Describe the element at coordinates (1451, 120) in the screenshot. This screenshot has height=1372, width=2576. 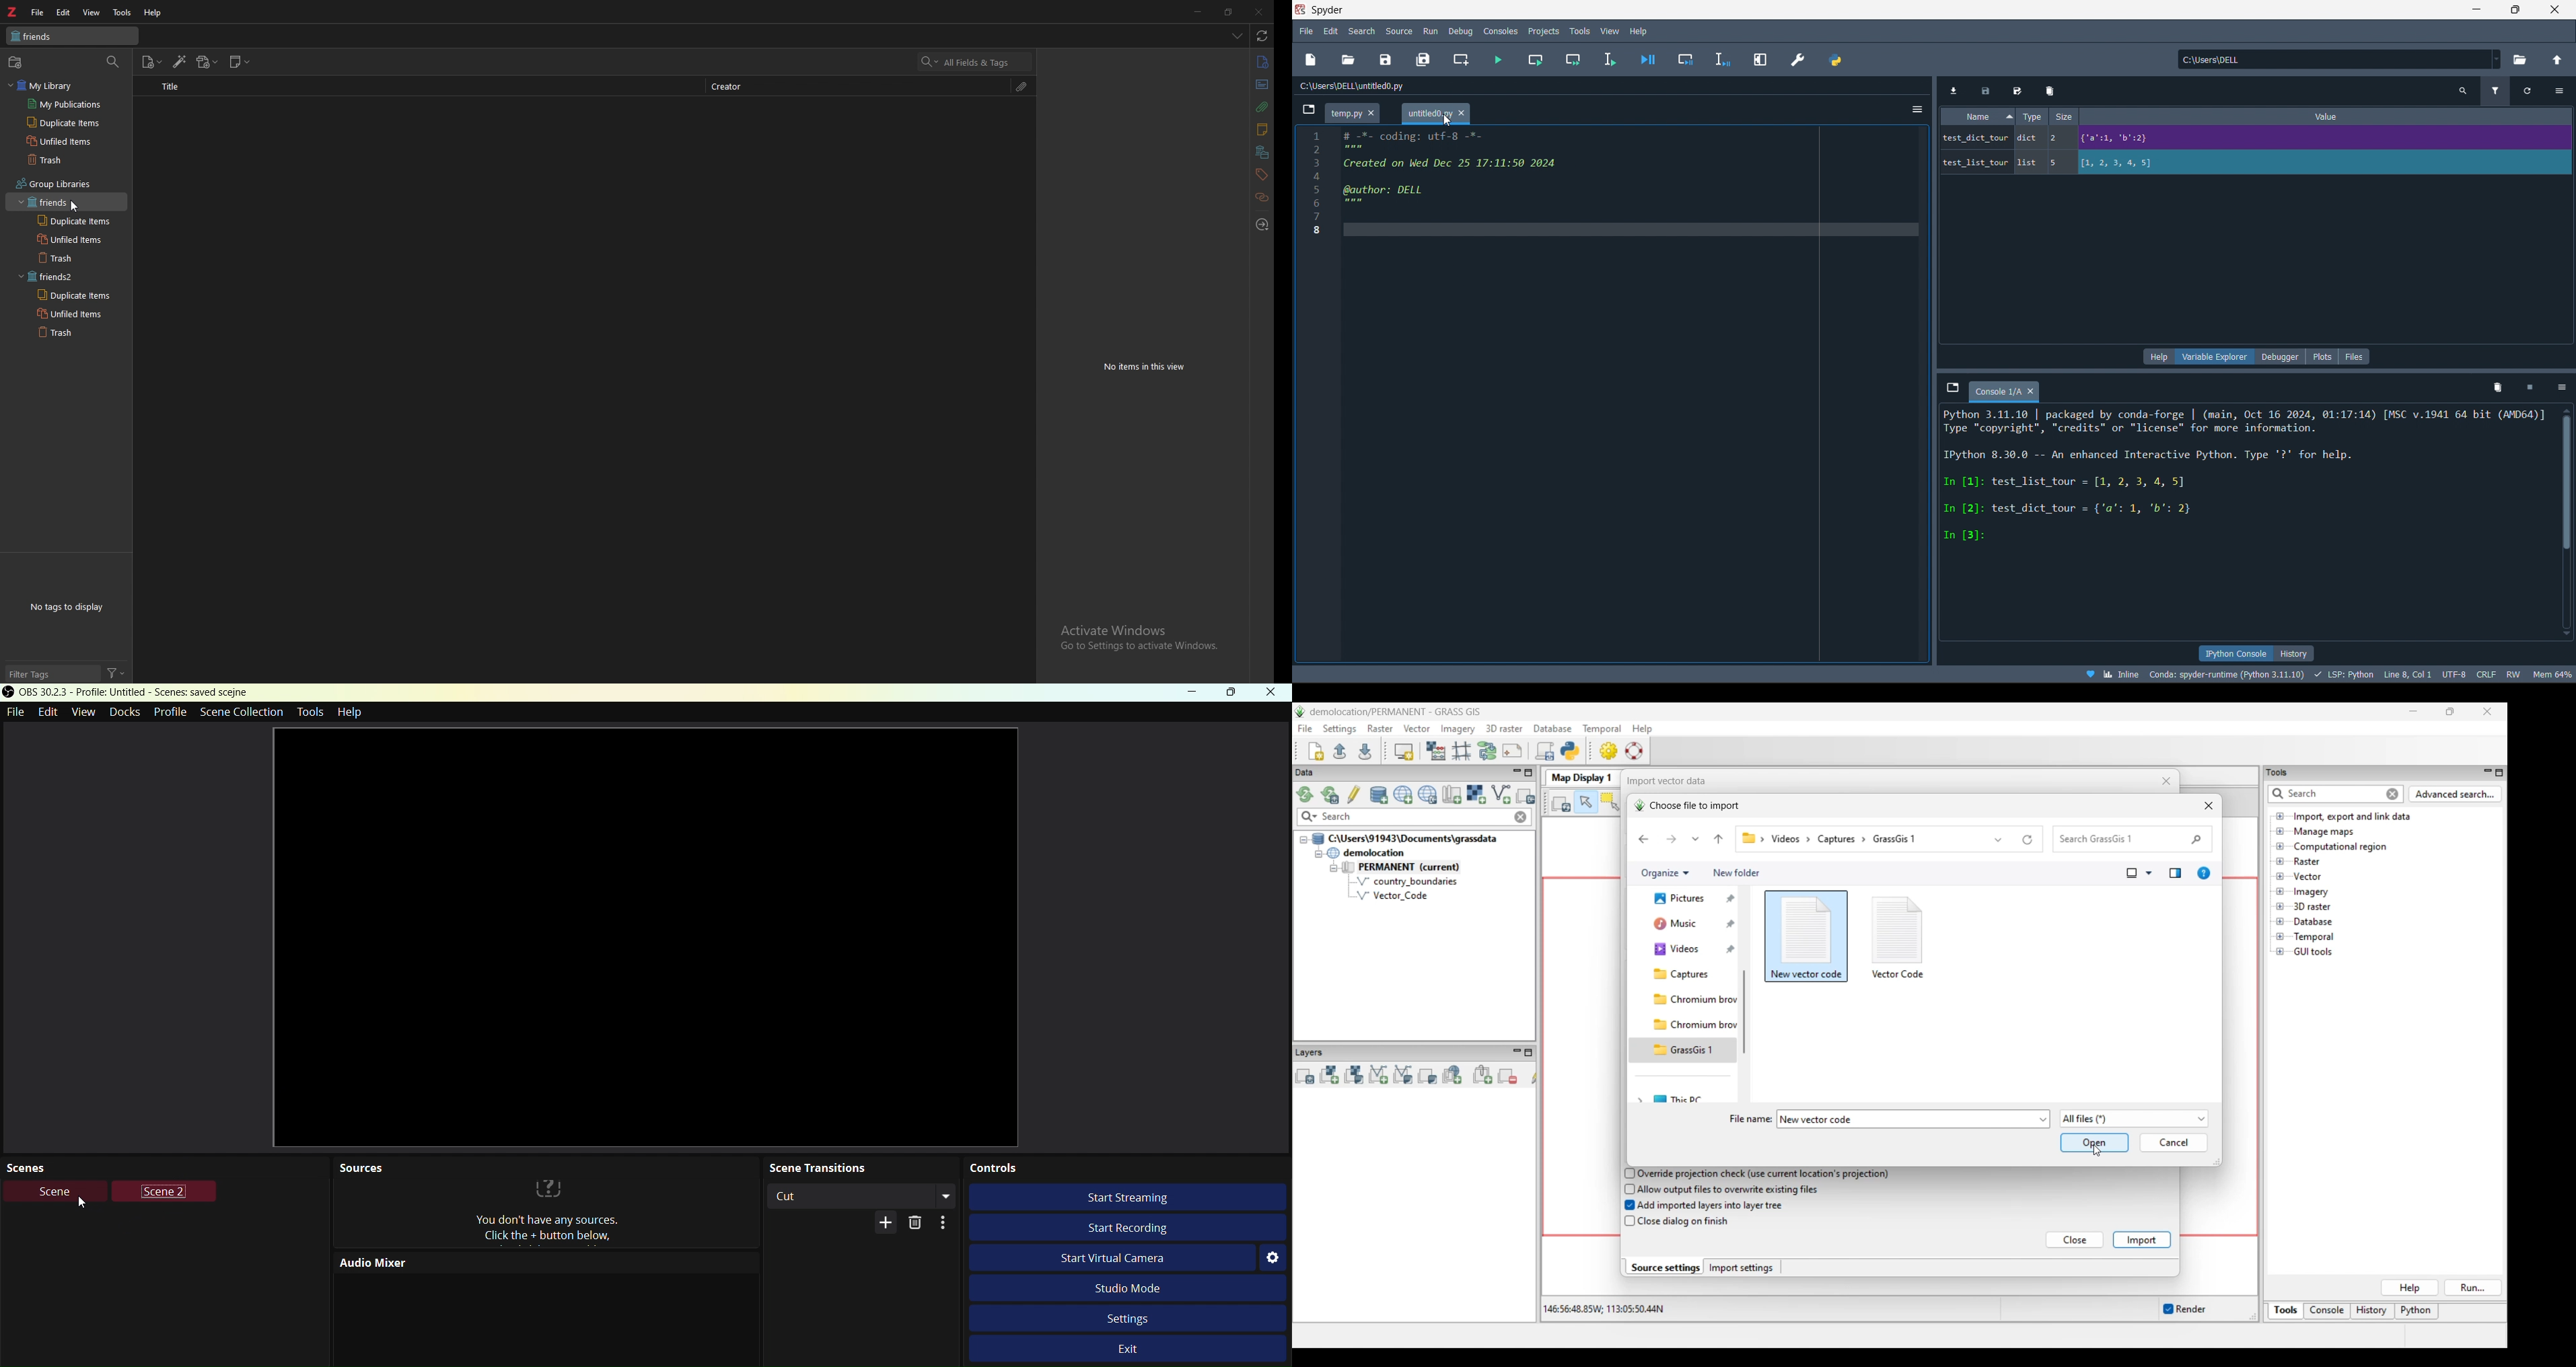
I see `cursor` at that location.